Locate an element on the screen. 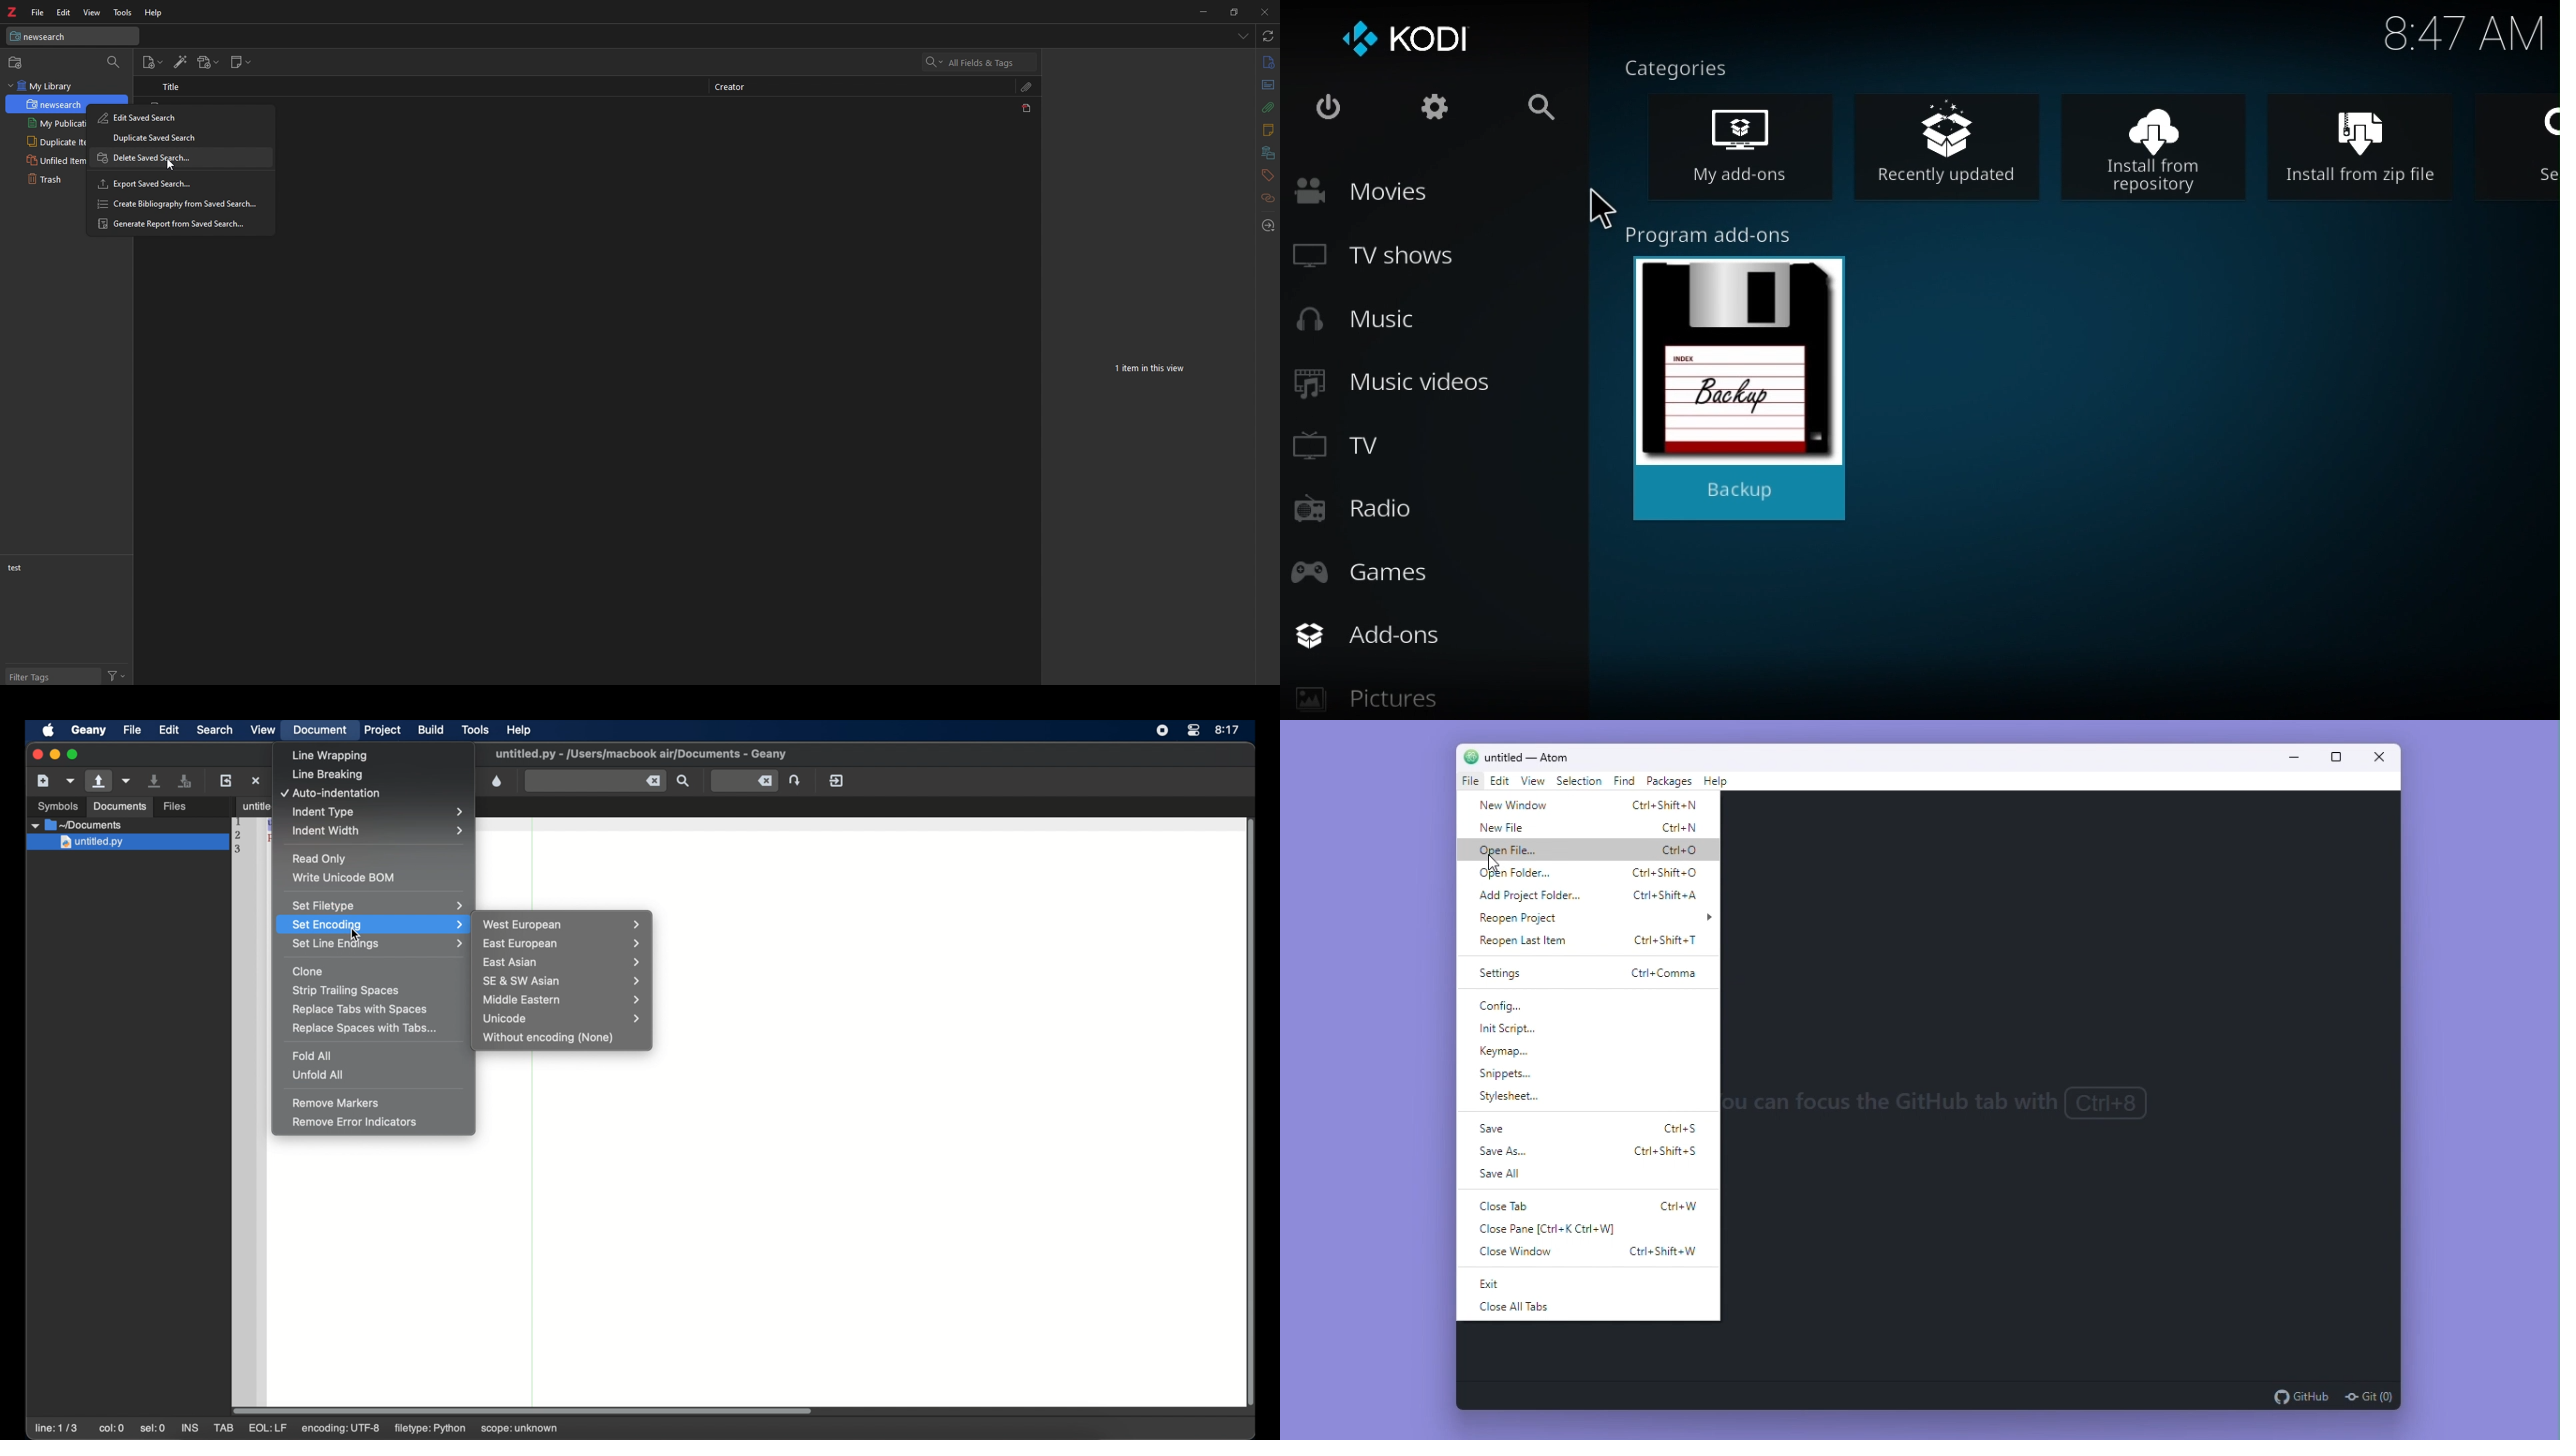 Image resolution: width=2576 pixels, height=1456 pixels. non test is located at coordinates (23, 568).